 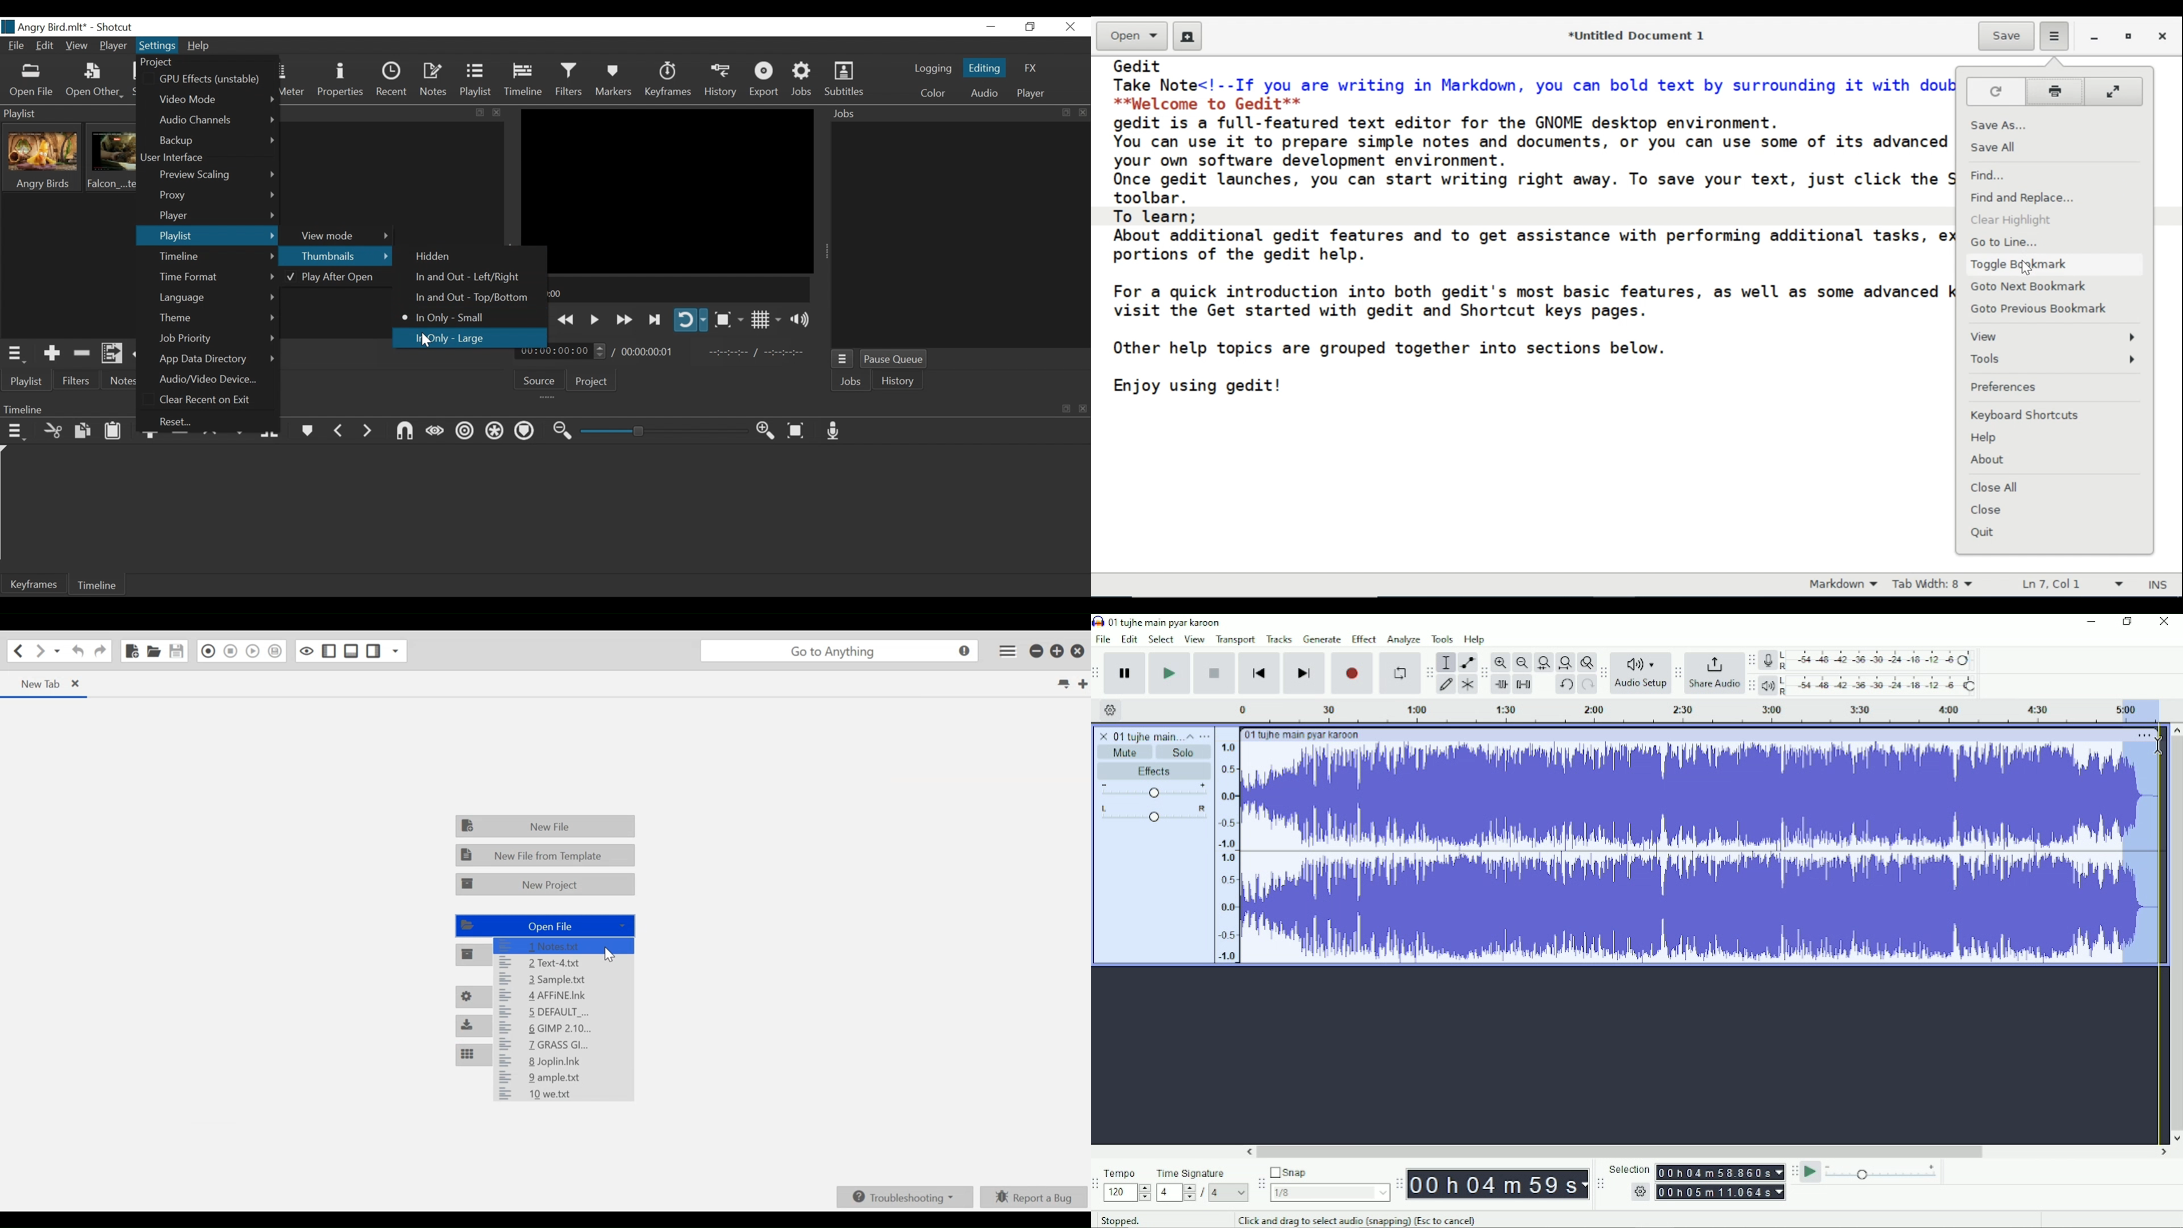 I want to click on Play, so click(x=1169, y=673).